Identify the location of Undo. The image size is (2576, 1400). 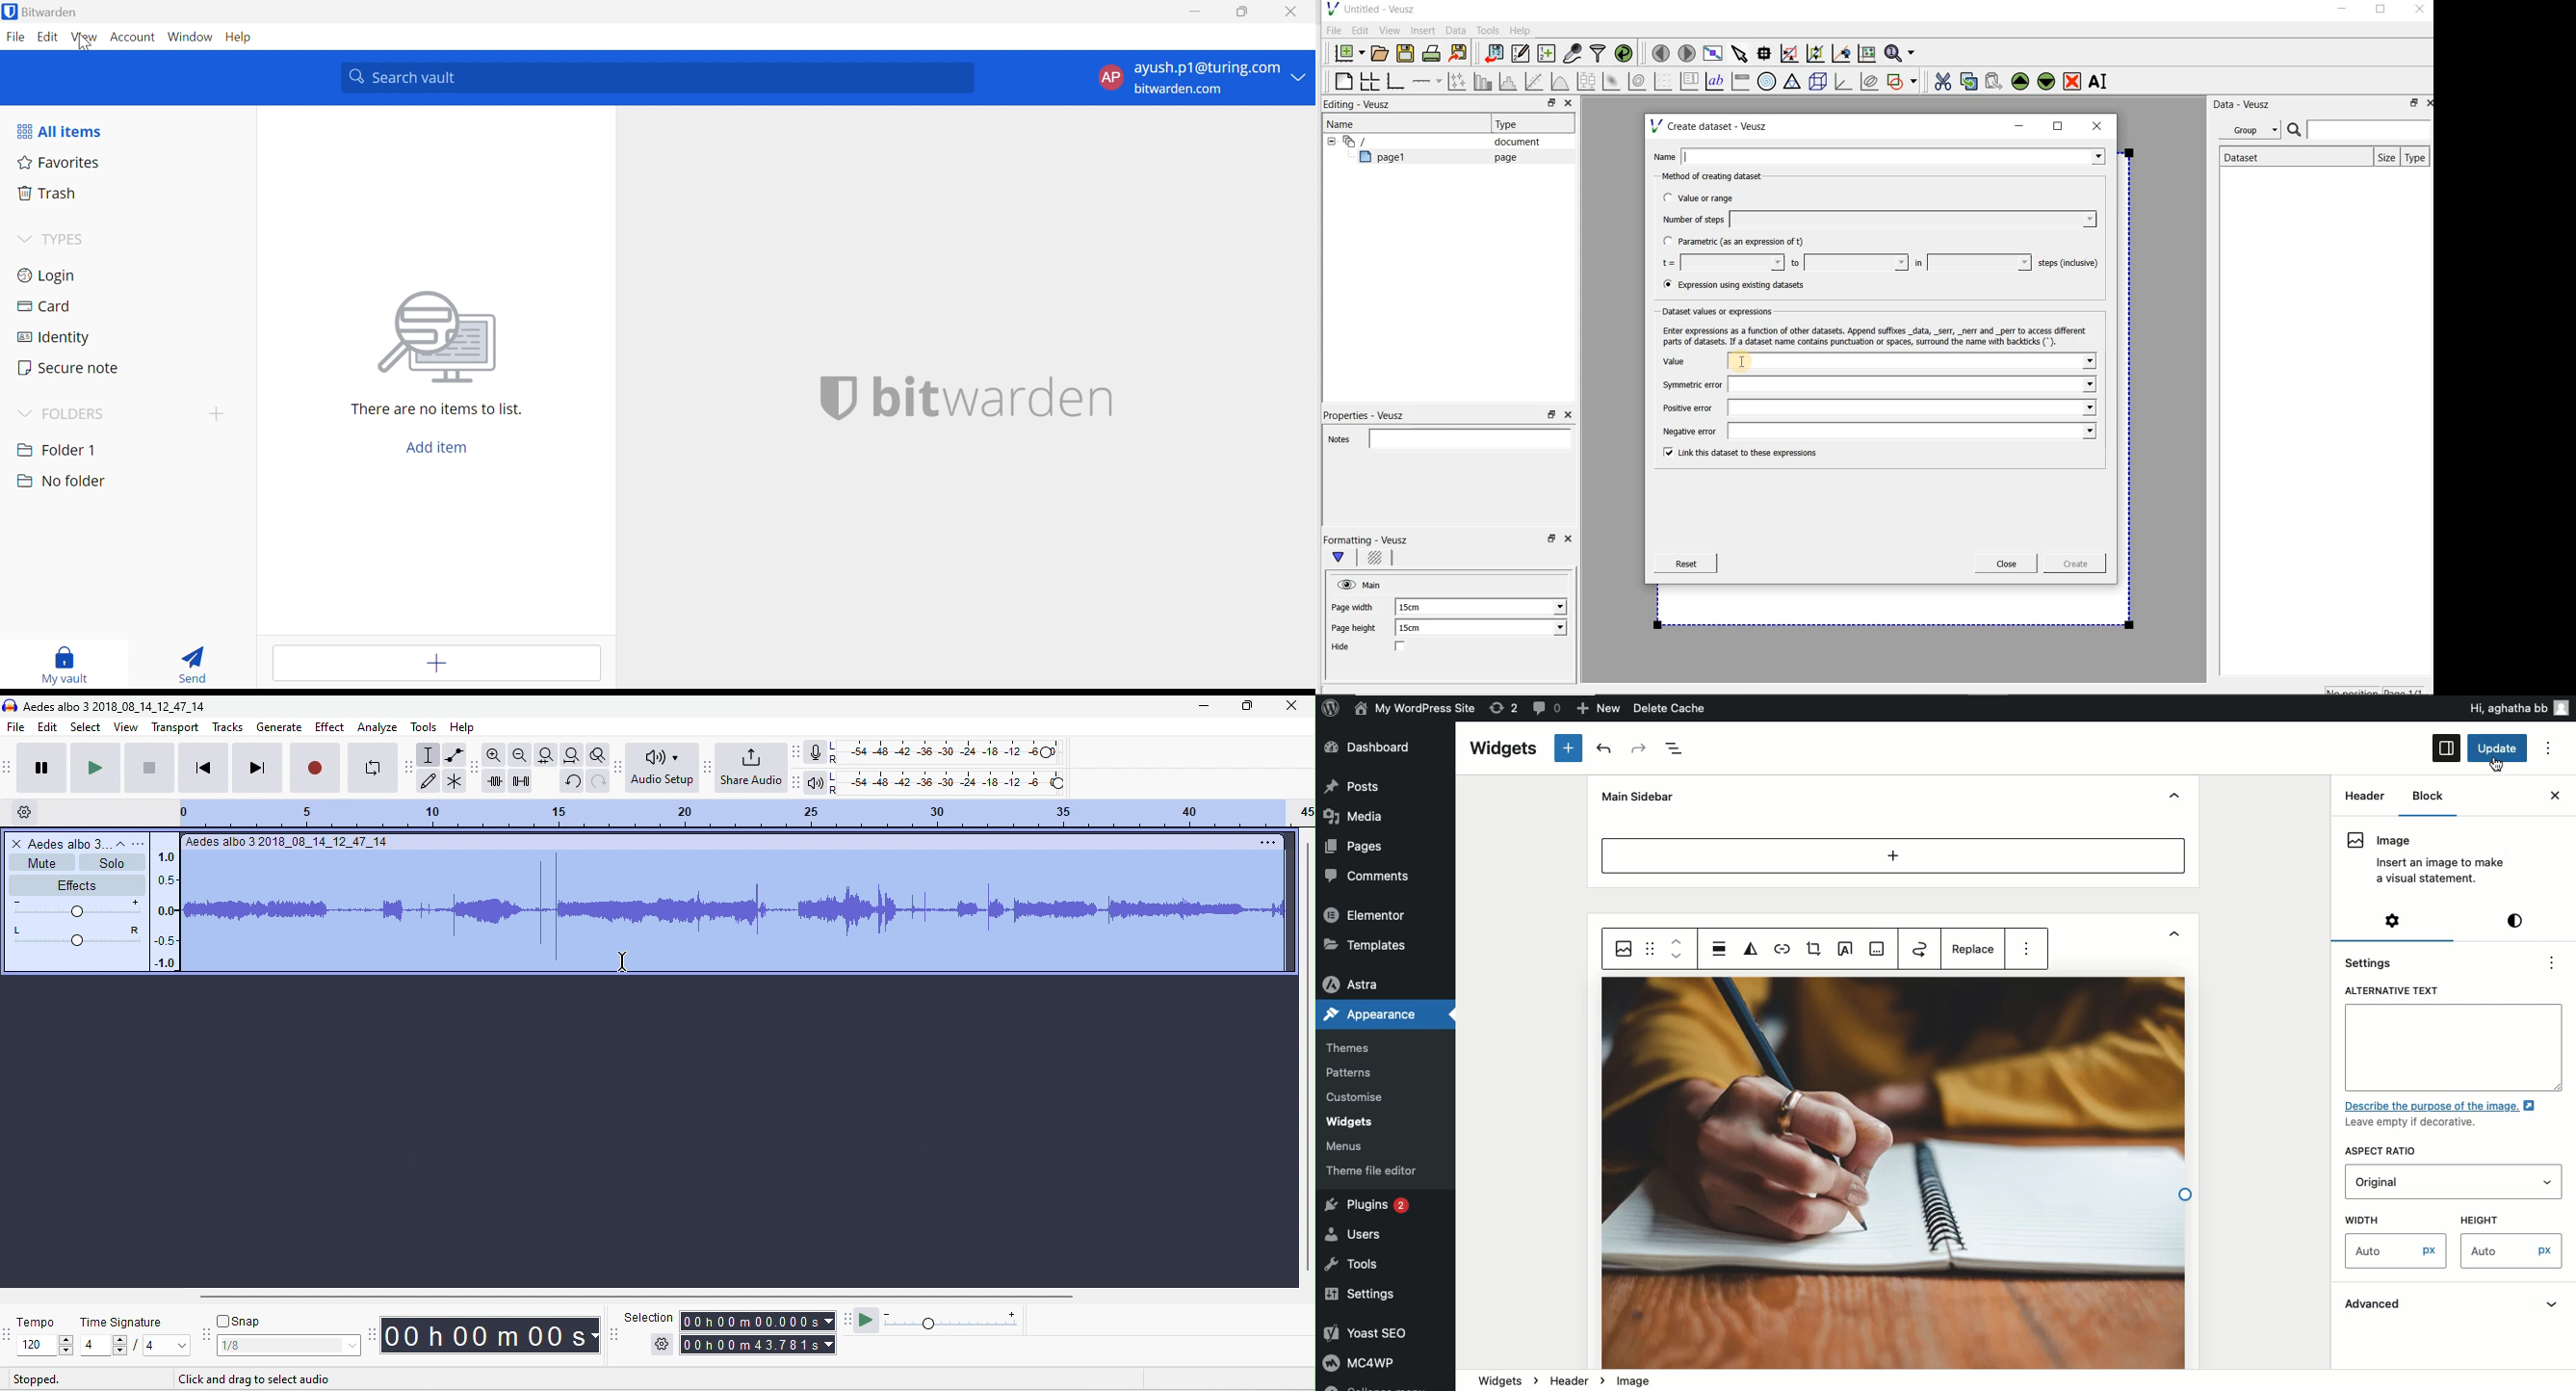
(1607, 749).